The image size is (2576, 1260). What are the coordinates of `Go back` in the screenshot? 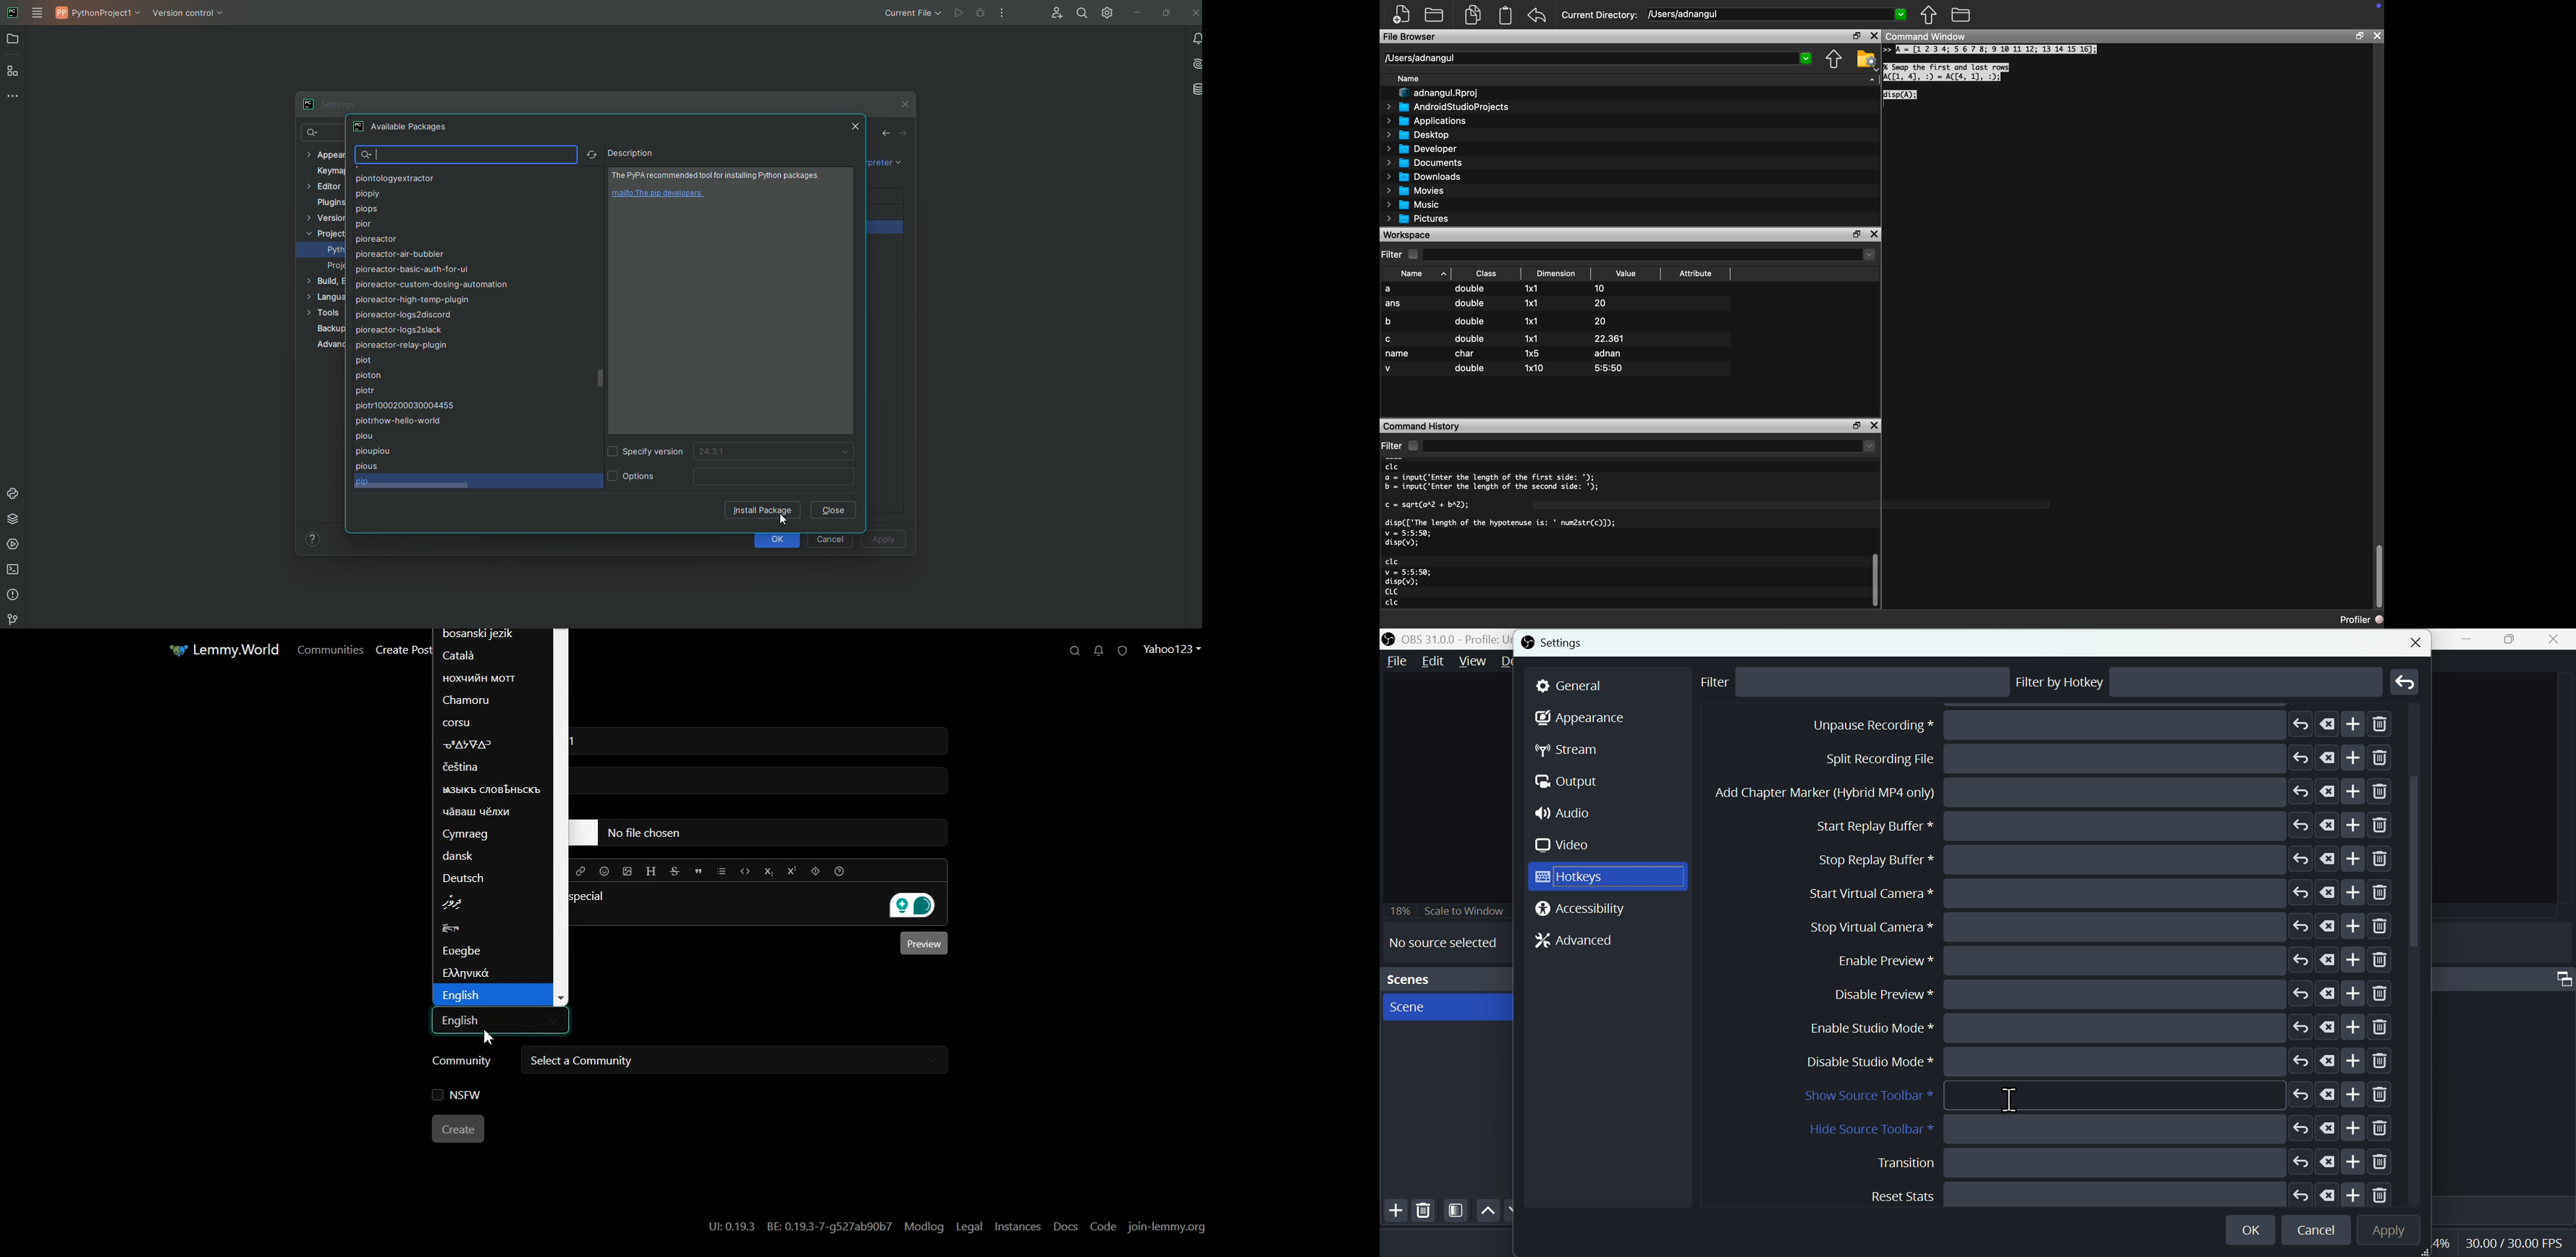 It's located at (2406, 681).